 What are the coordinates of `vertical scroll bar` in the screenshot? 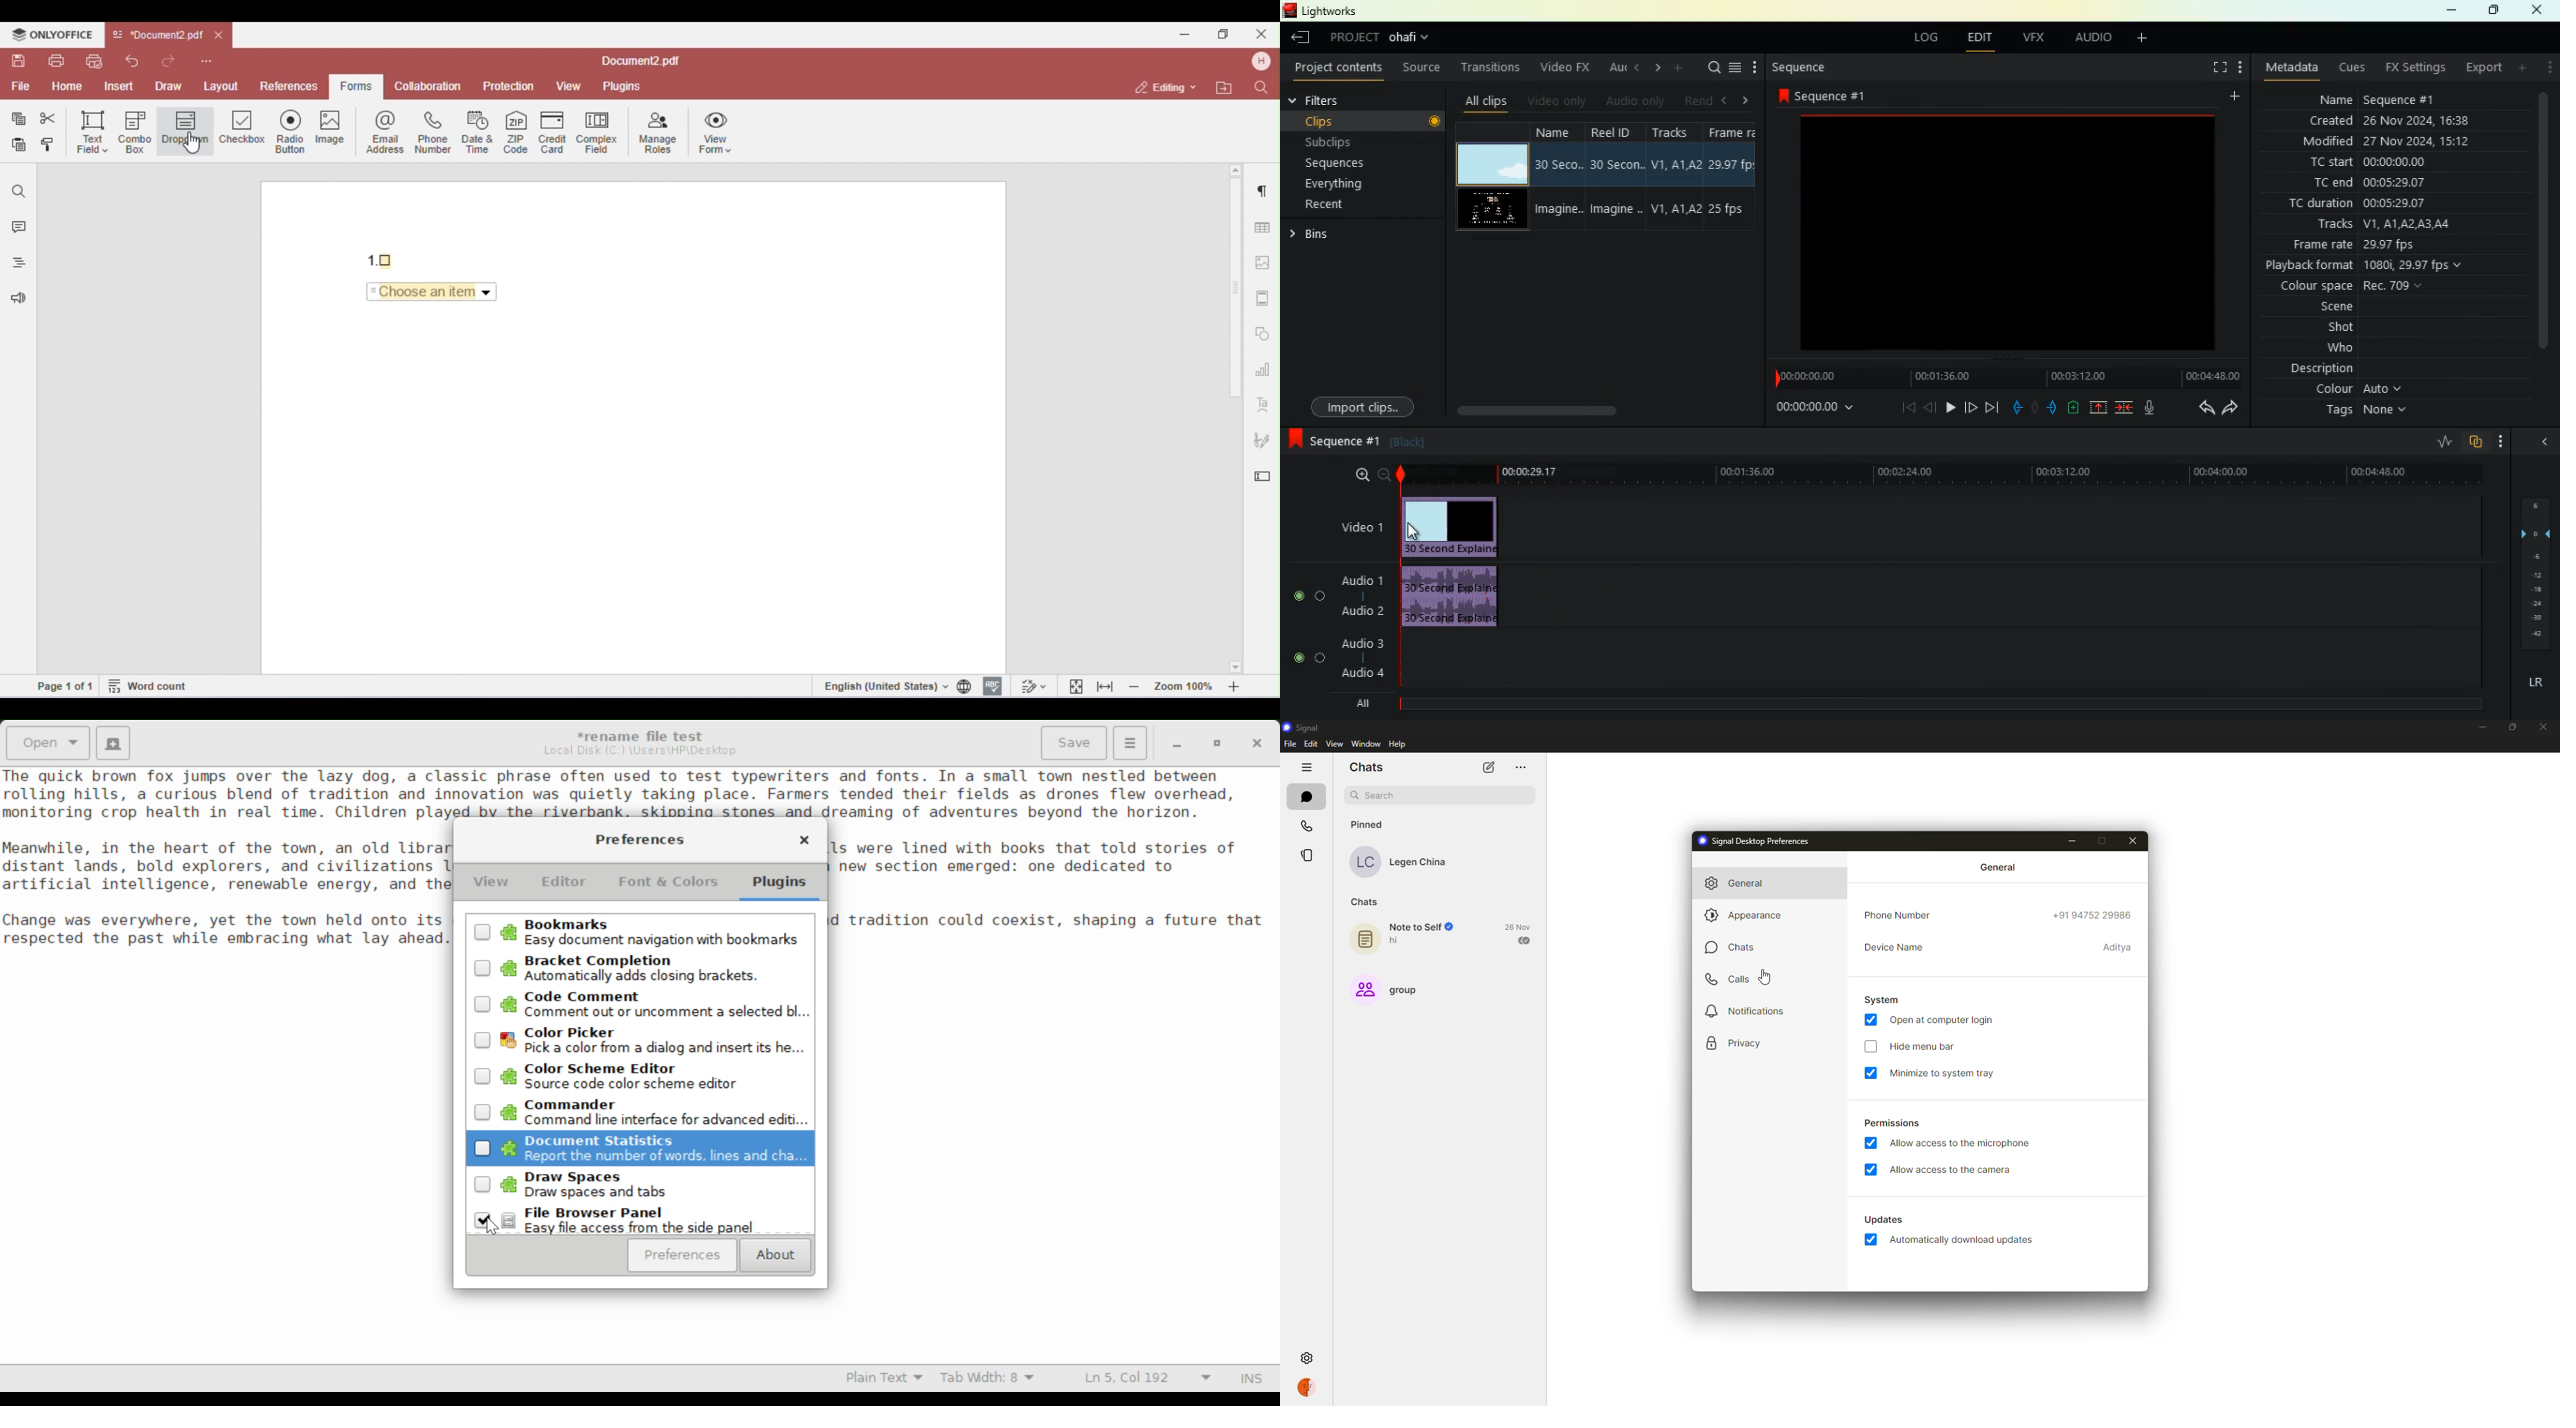 It's located at (2543, 233).